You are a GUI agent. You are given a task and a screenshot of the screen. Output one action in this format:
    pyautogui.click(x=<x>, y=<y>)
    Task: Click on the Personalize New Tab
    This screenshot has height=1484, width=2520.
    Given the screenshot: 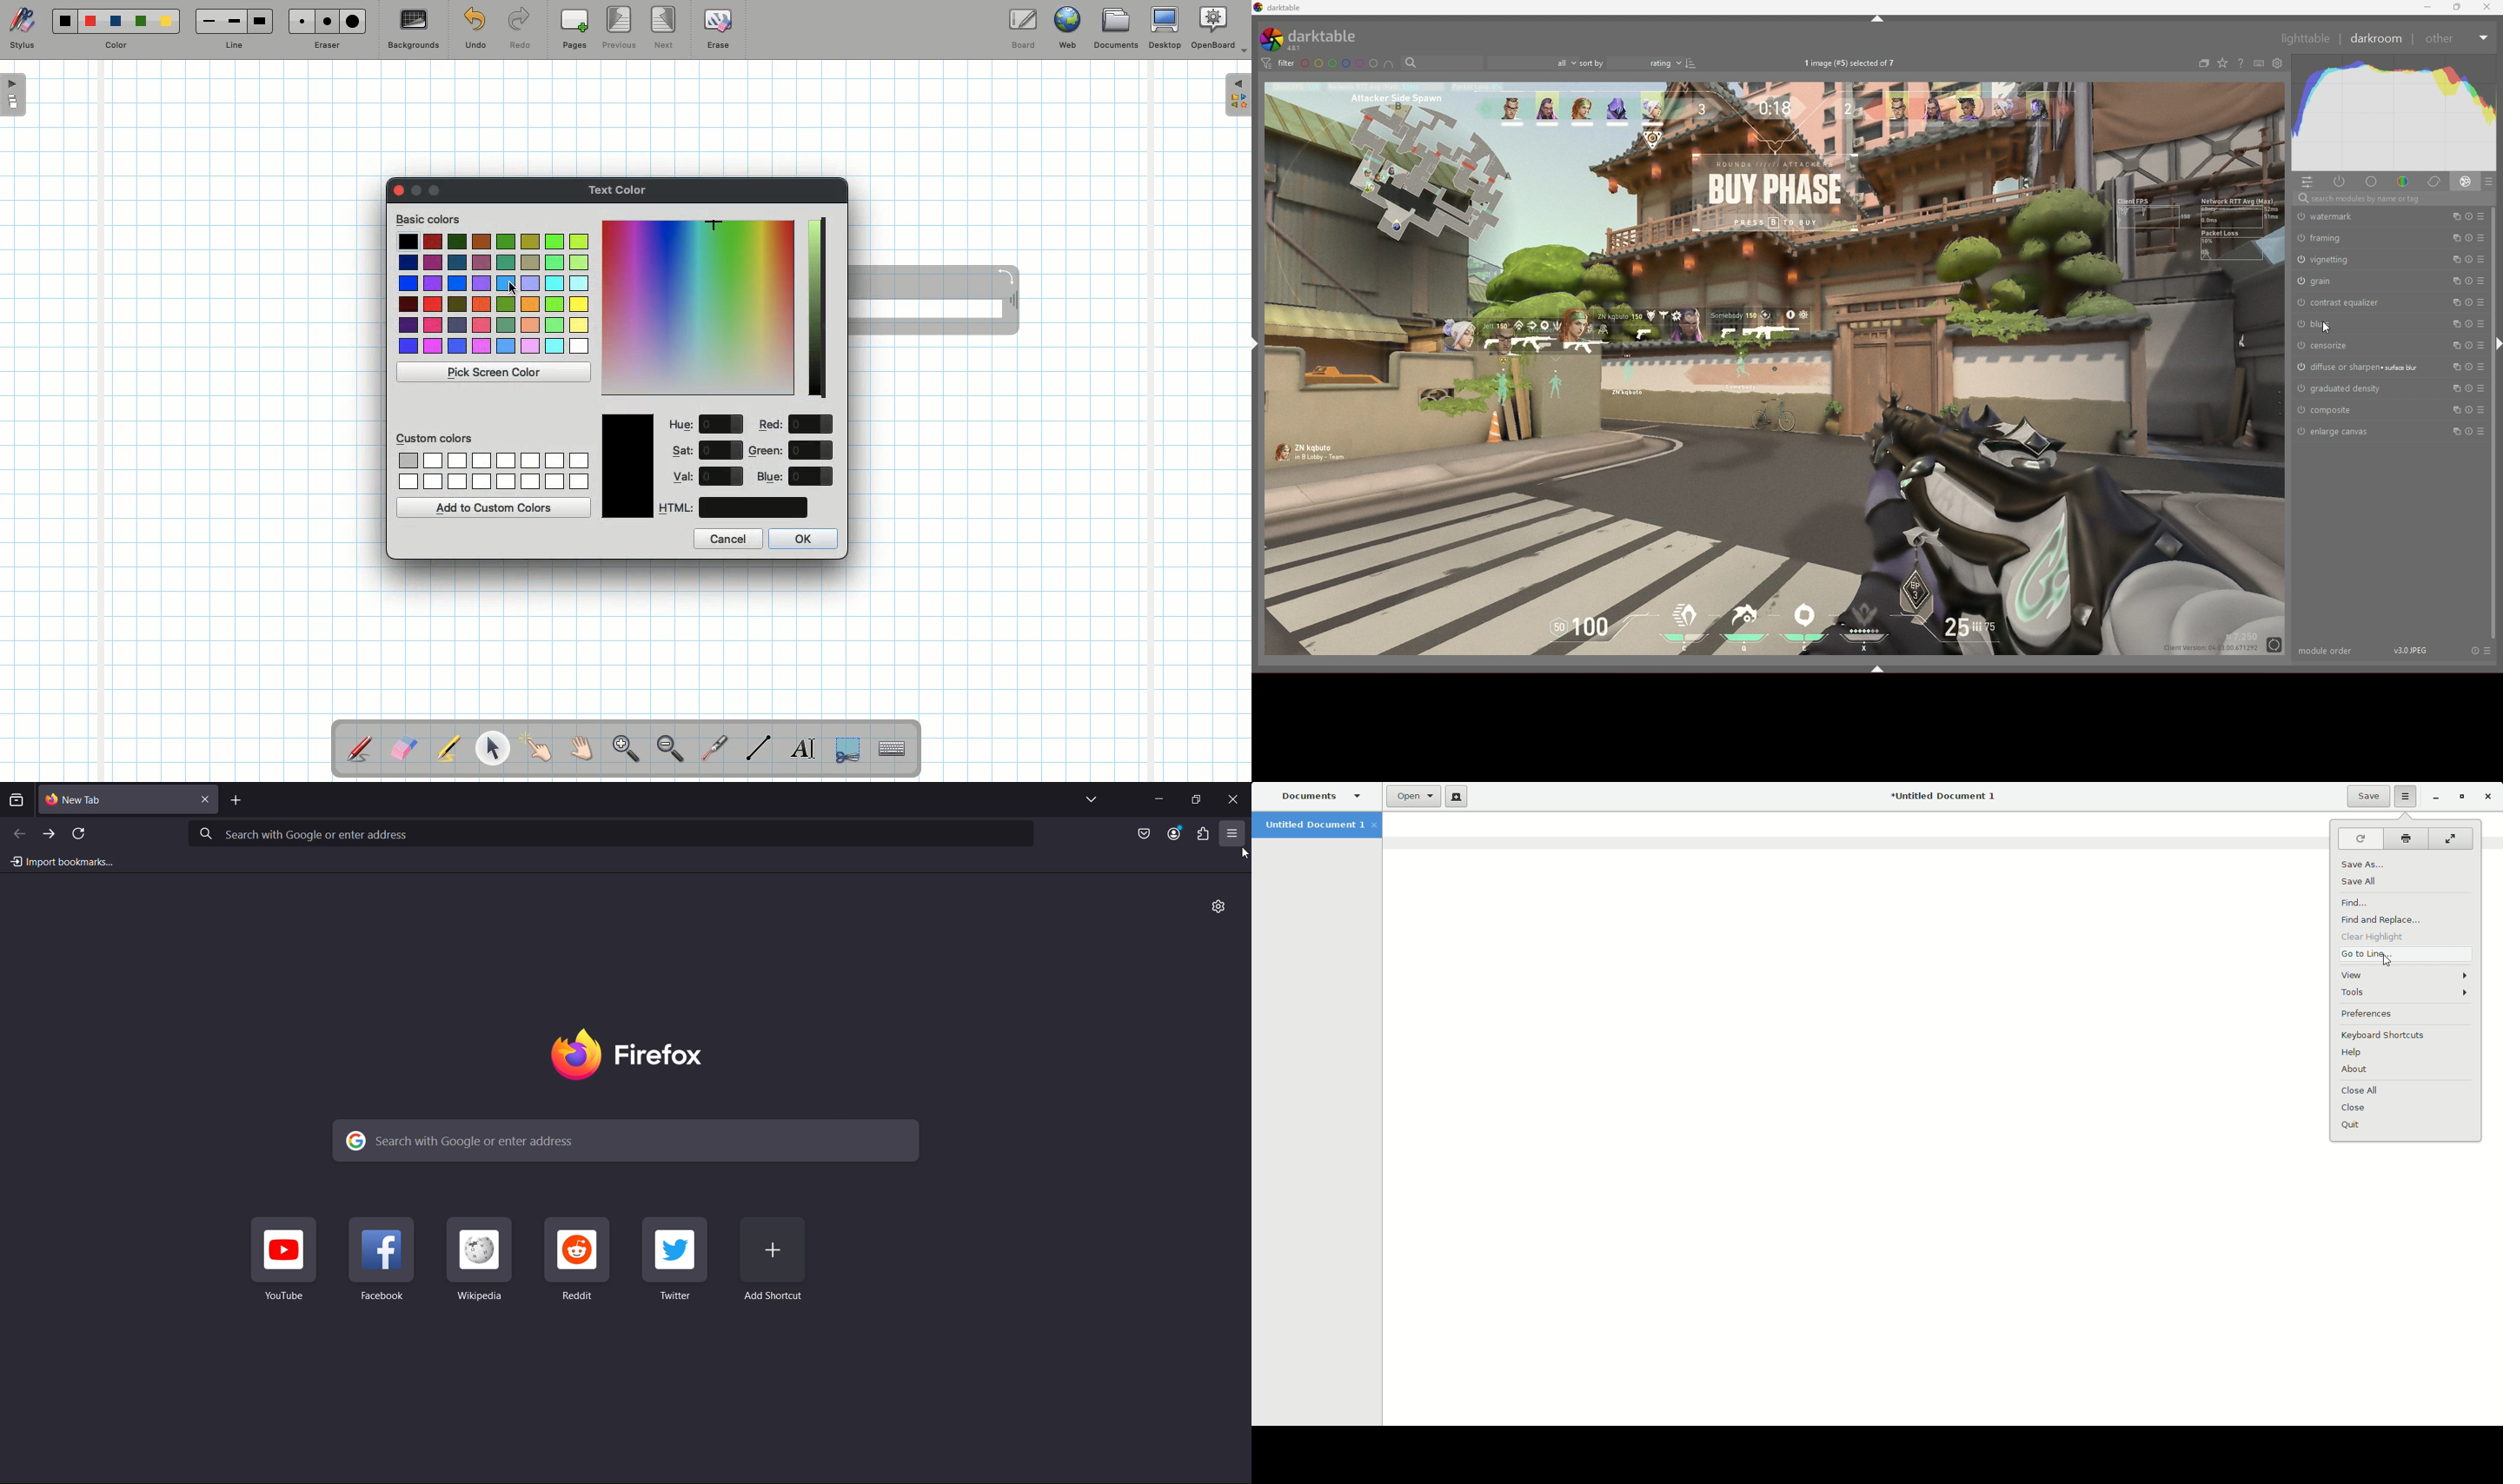 What is the action you would take?
    pyautogui.click(x=1220, y=906)
    